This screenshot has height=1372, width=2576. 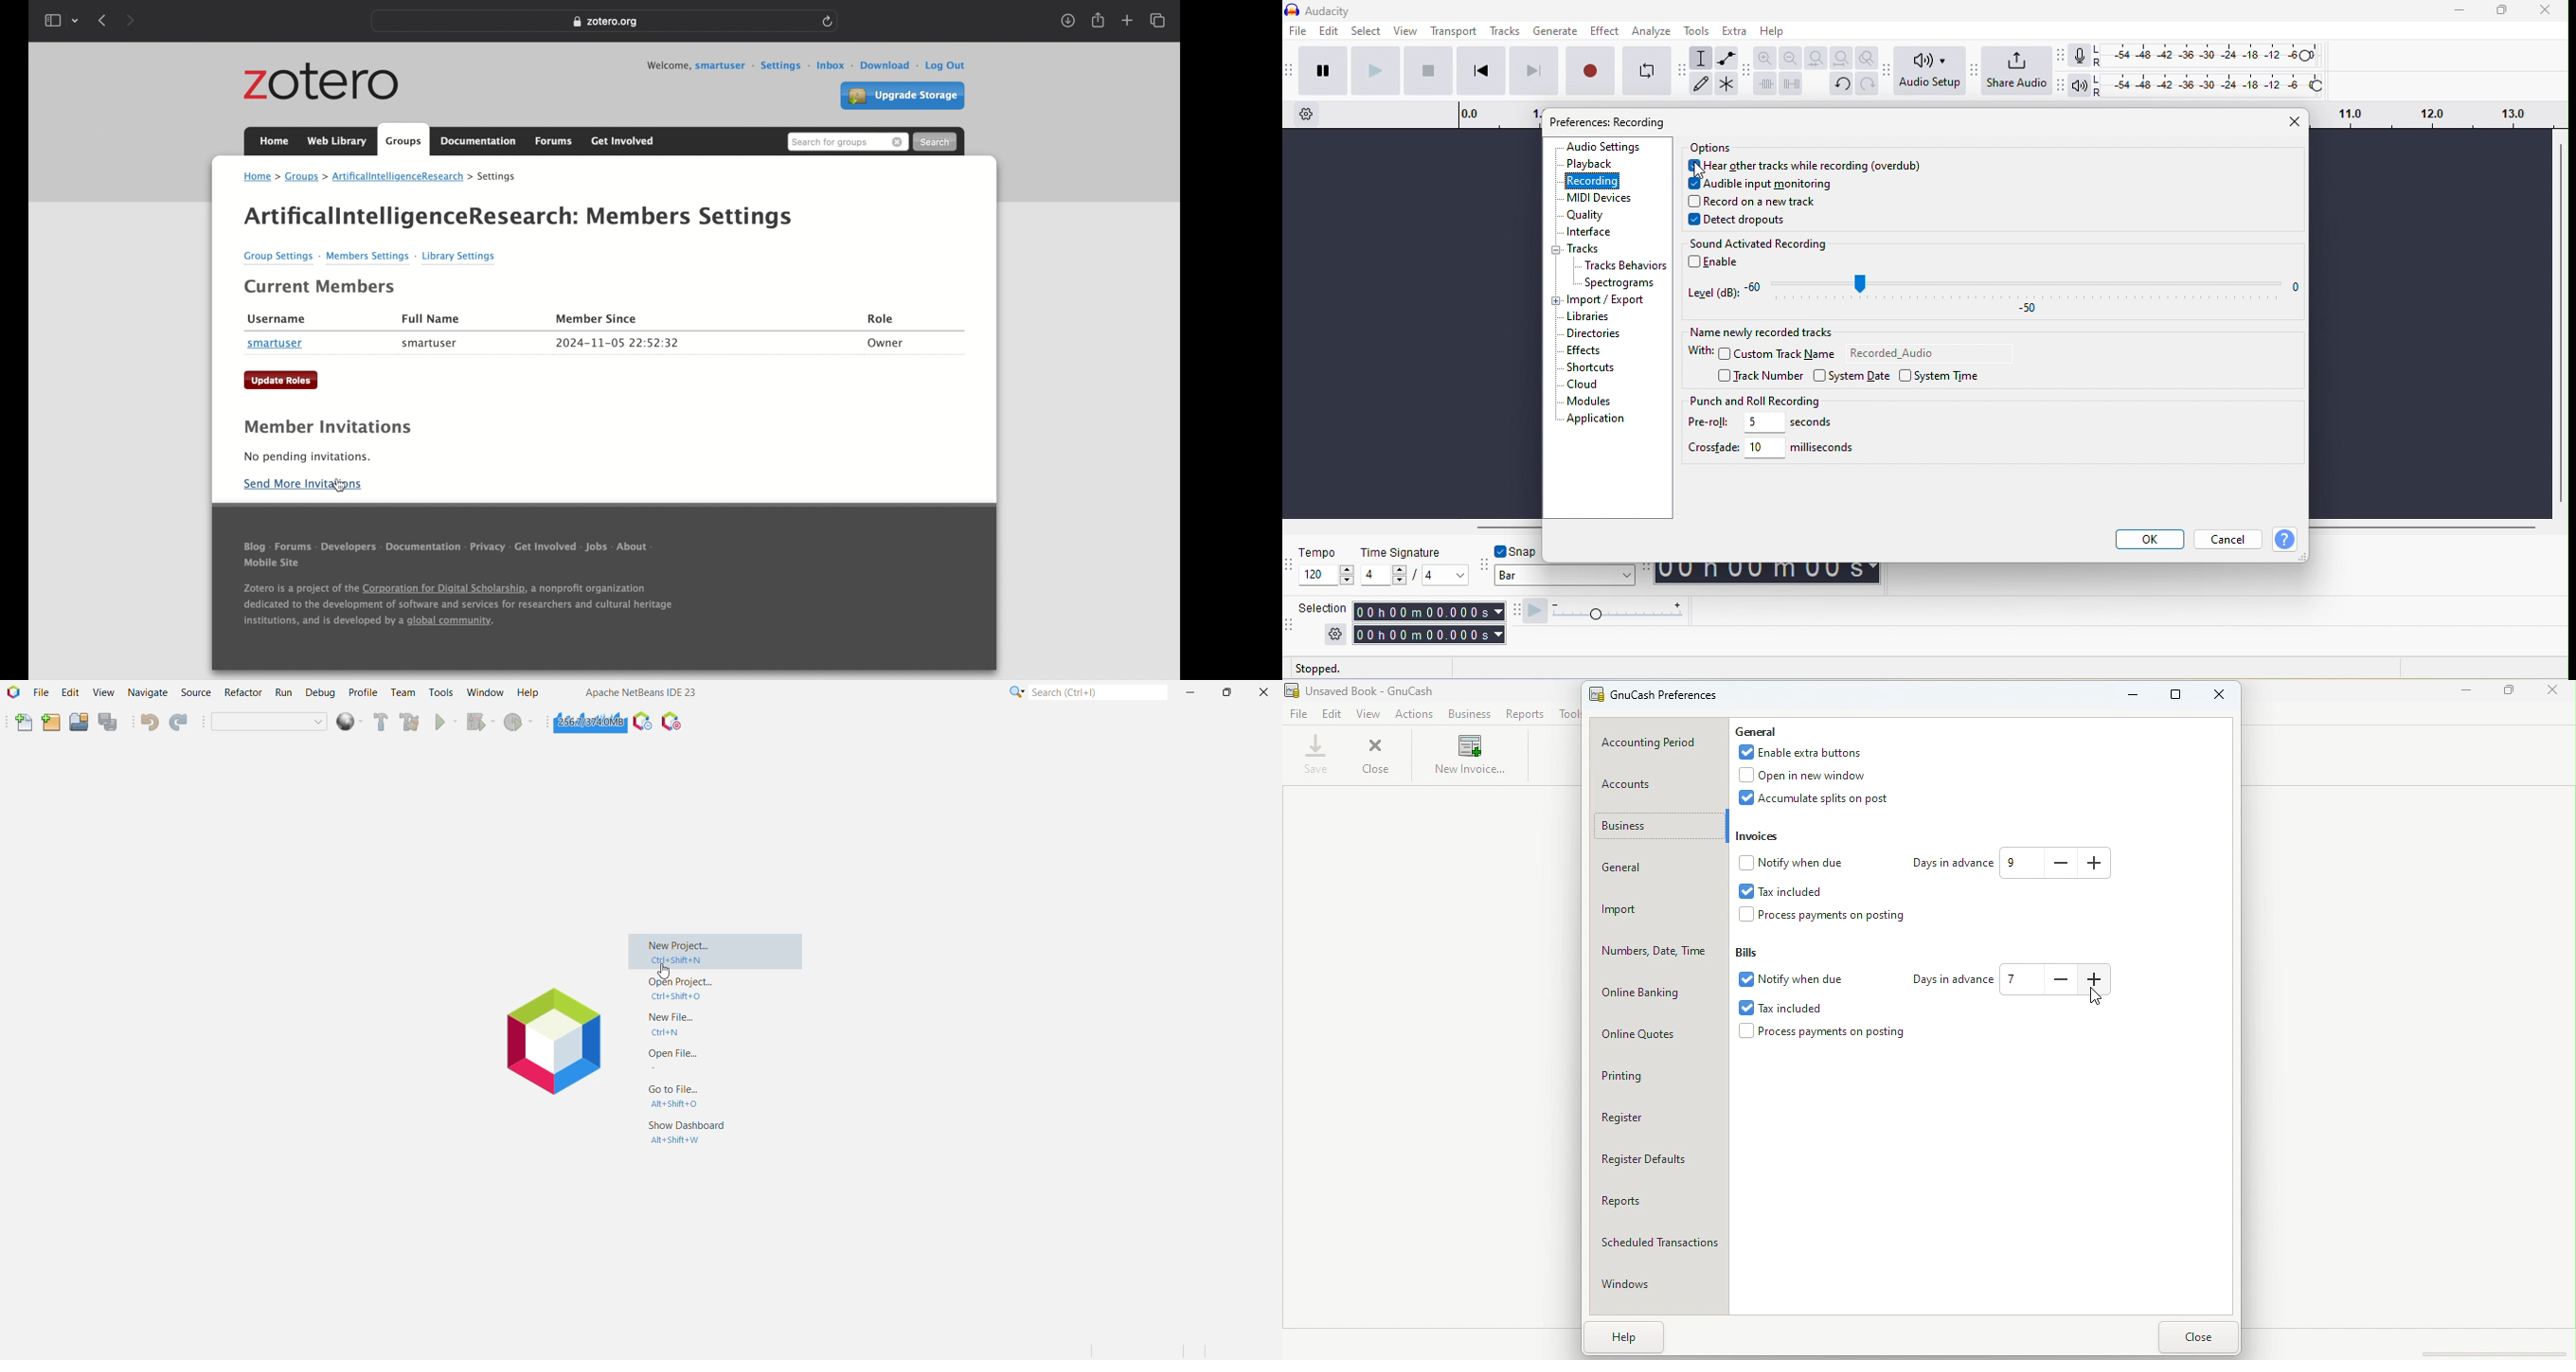 What do you see at coordinates (1760, 376) in the screenshot?
I see `track number` at bounding box center [1760, 376].